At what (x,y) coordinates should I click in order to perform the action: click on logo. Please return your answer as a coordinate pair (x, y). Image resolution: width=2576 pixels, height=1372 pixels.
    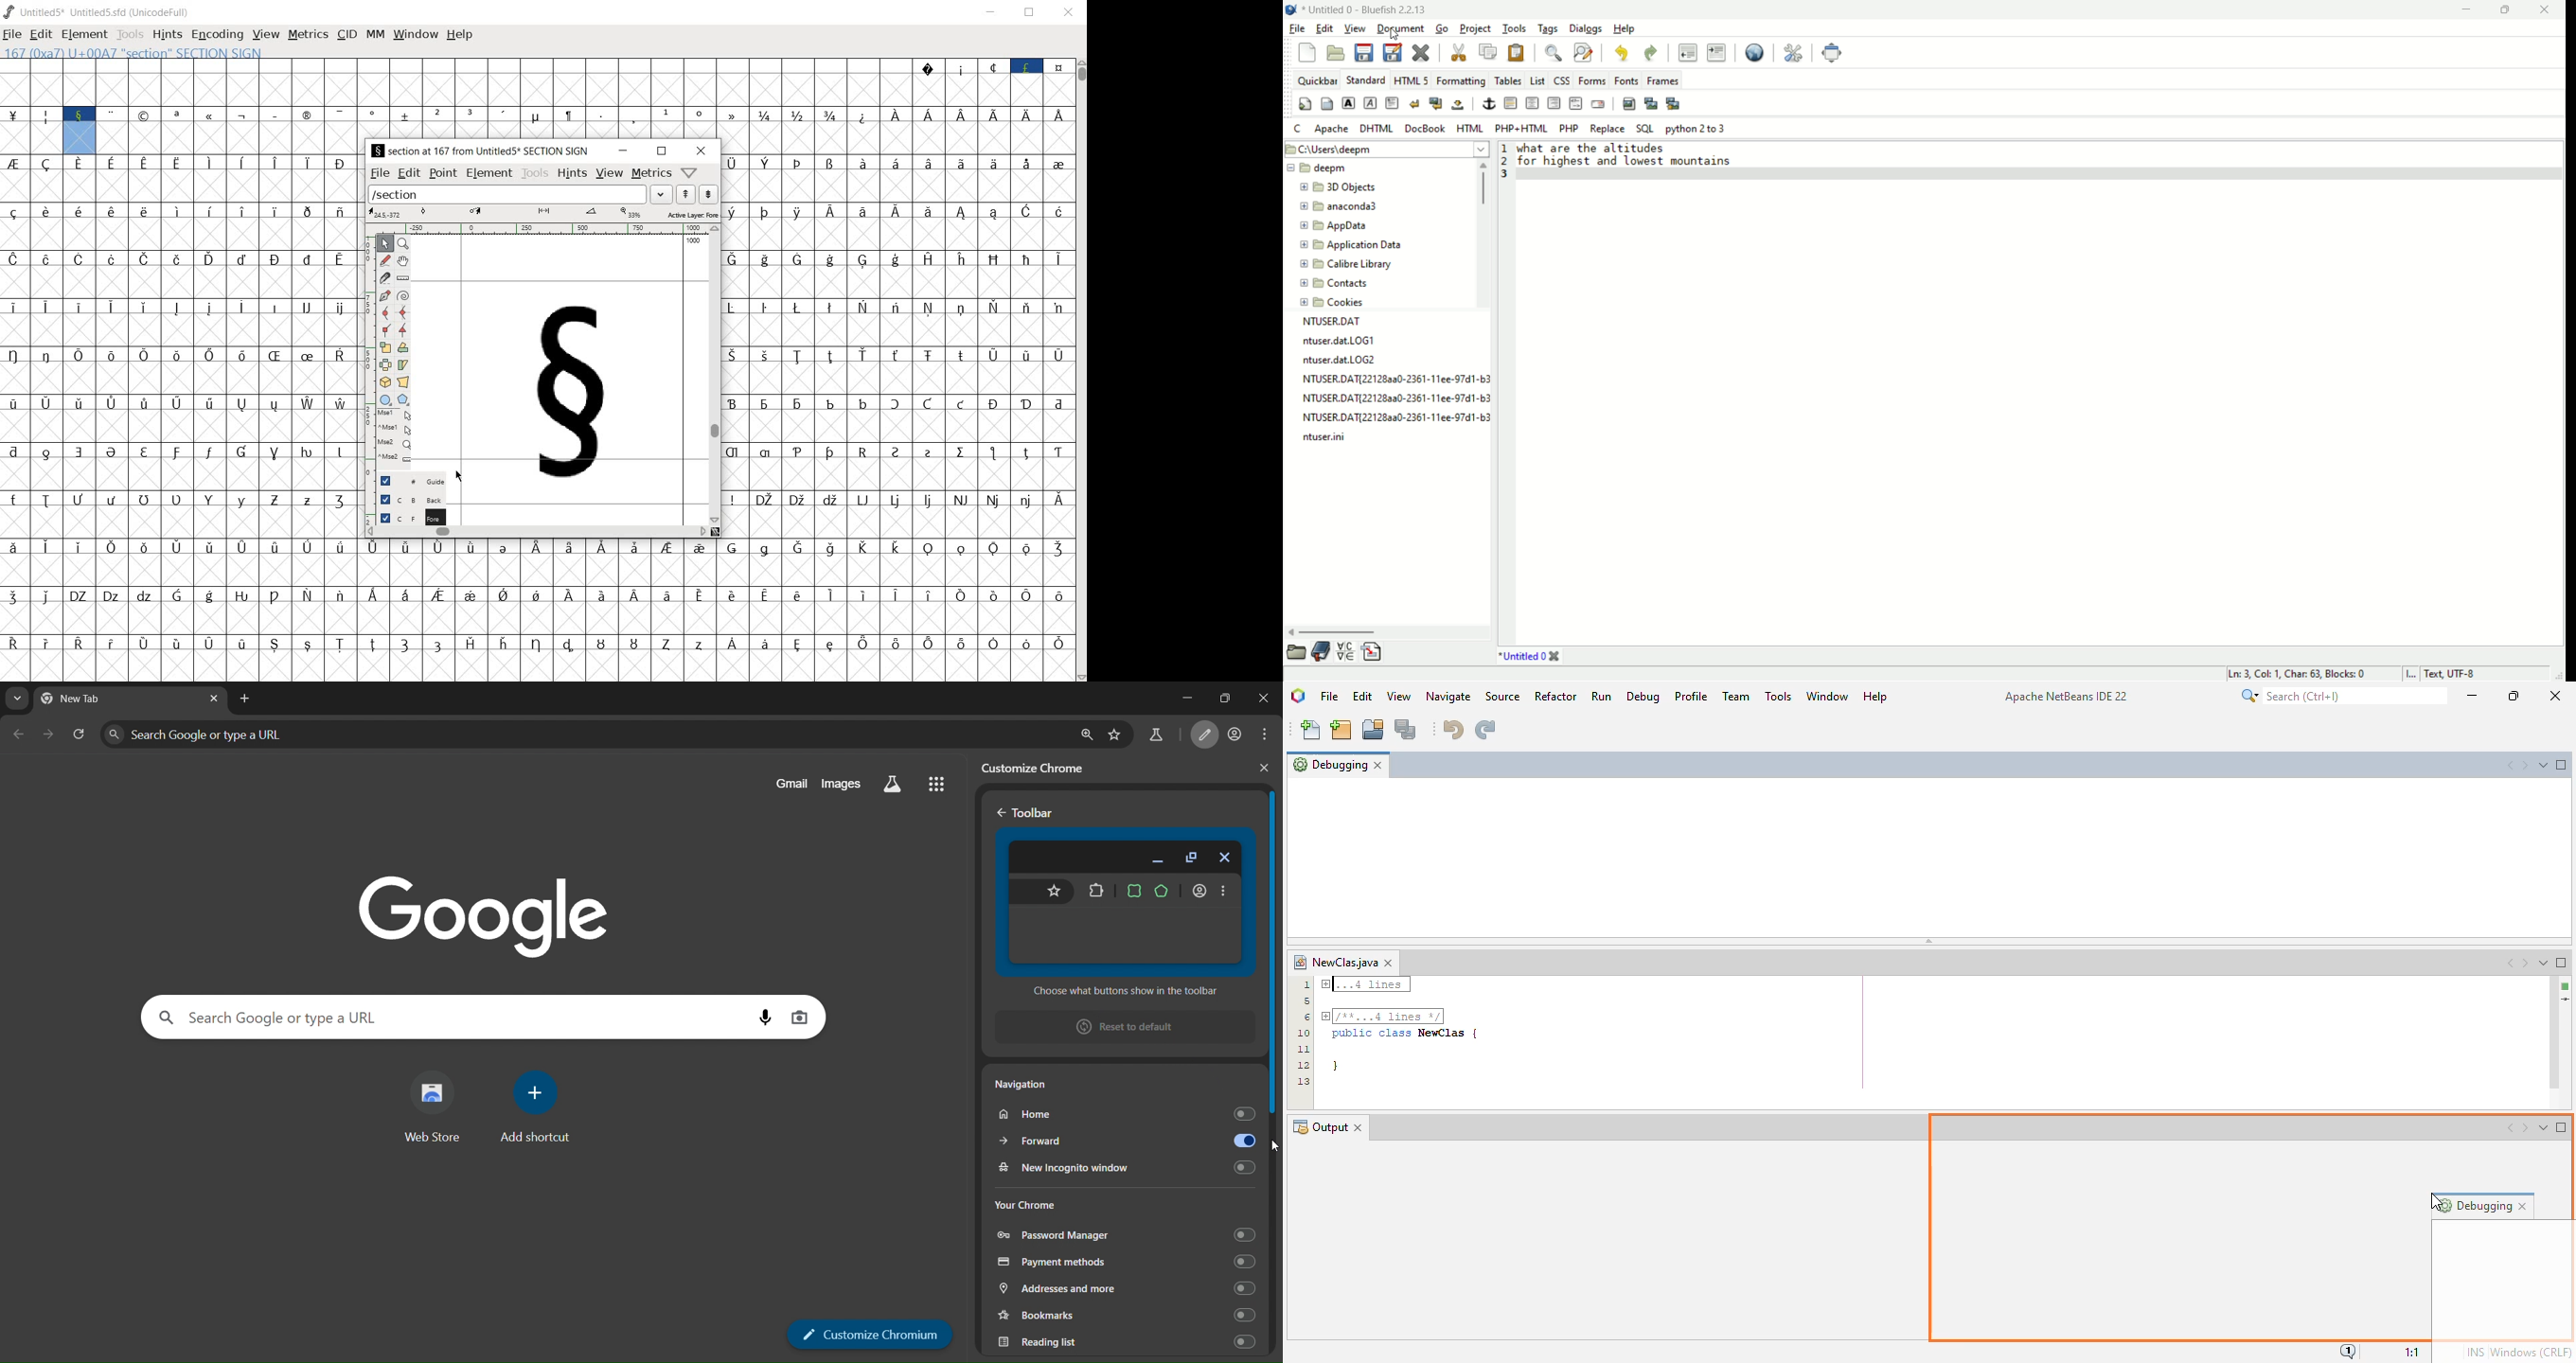
    Looking at the image, I should click on (1291, 10).